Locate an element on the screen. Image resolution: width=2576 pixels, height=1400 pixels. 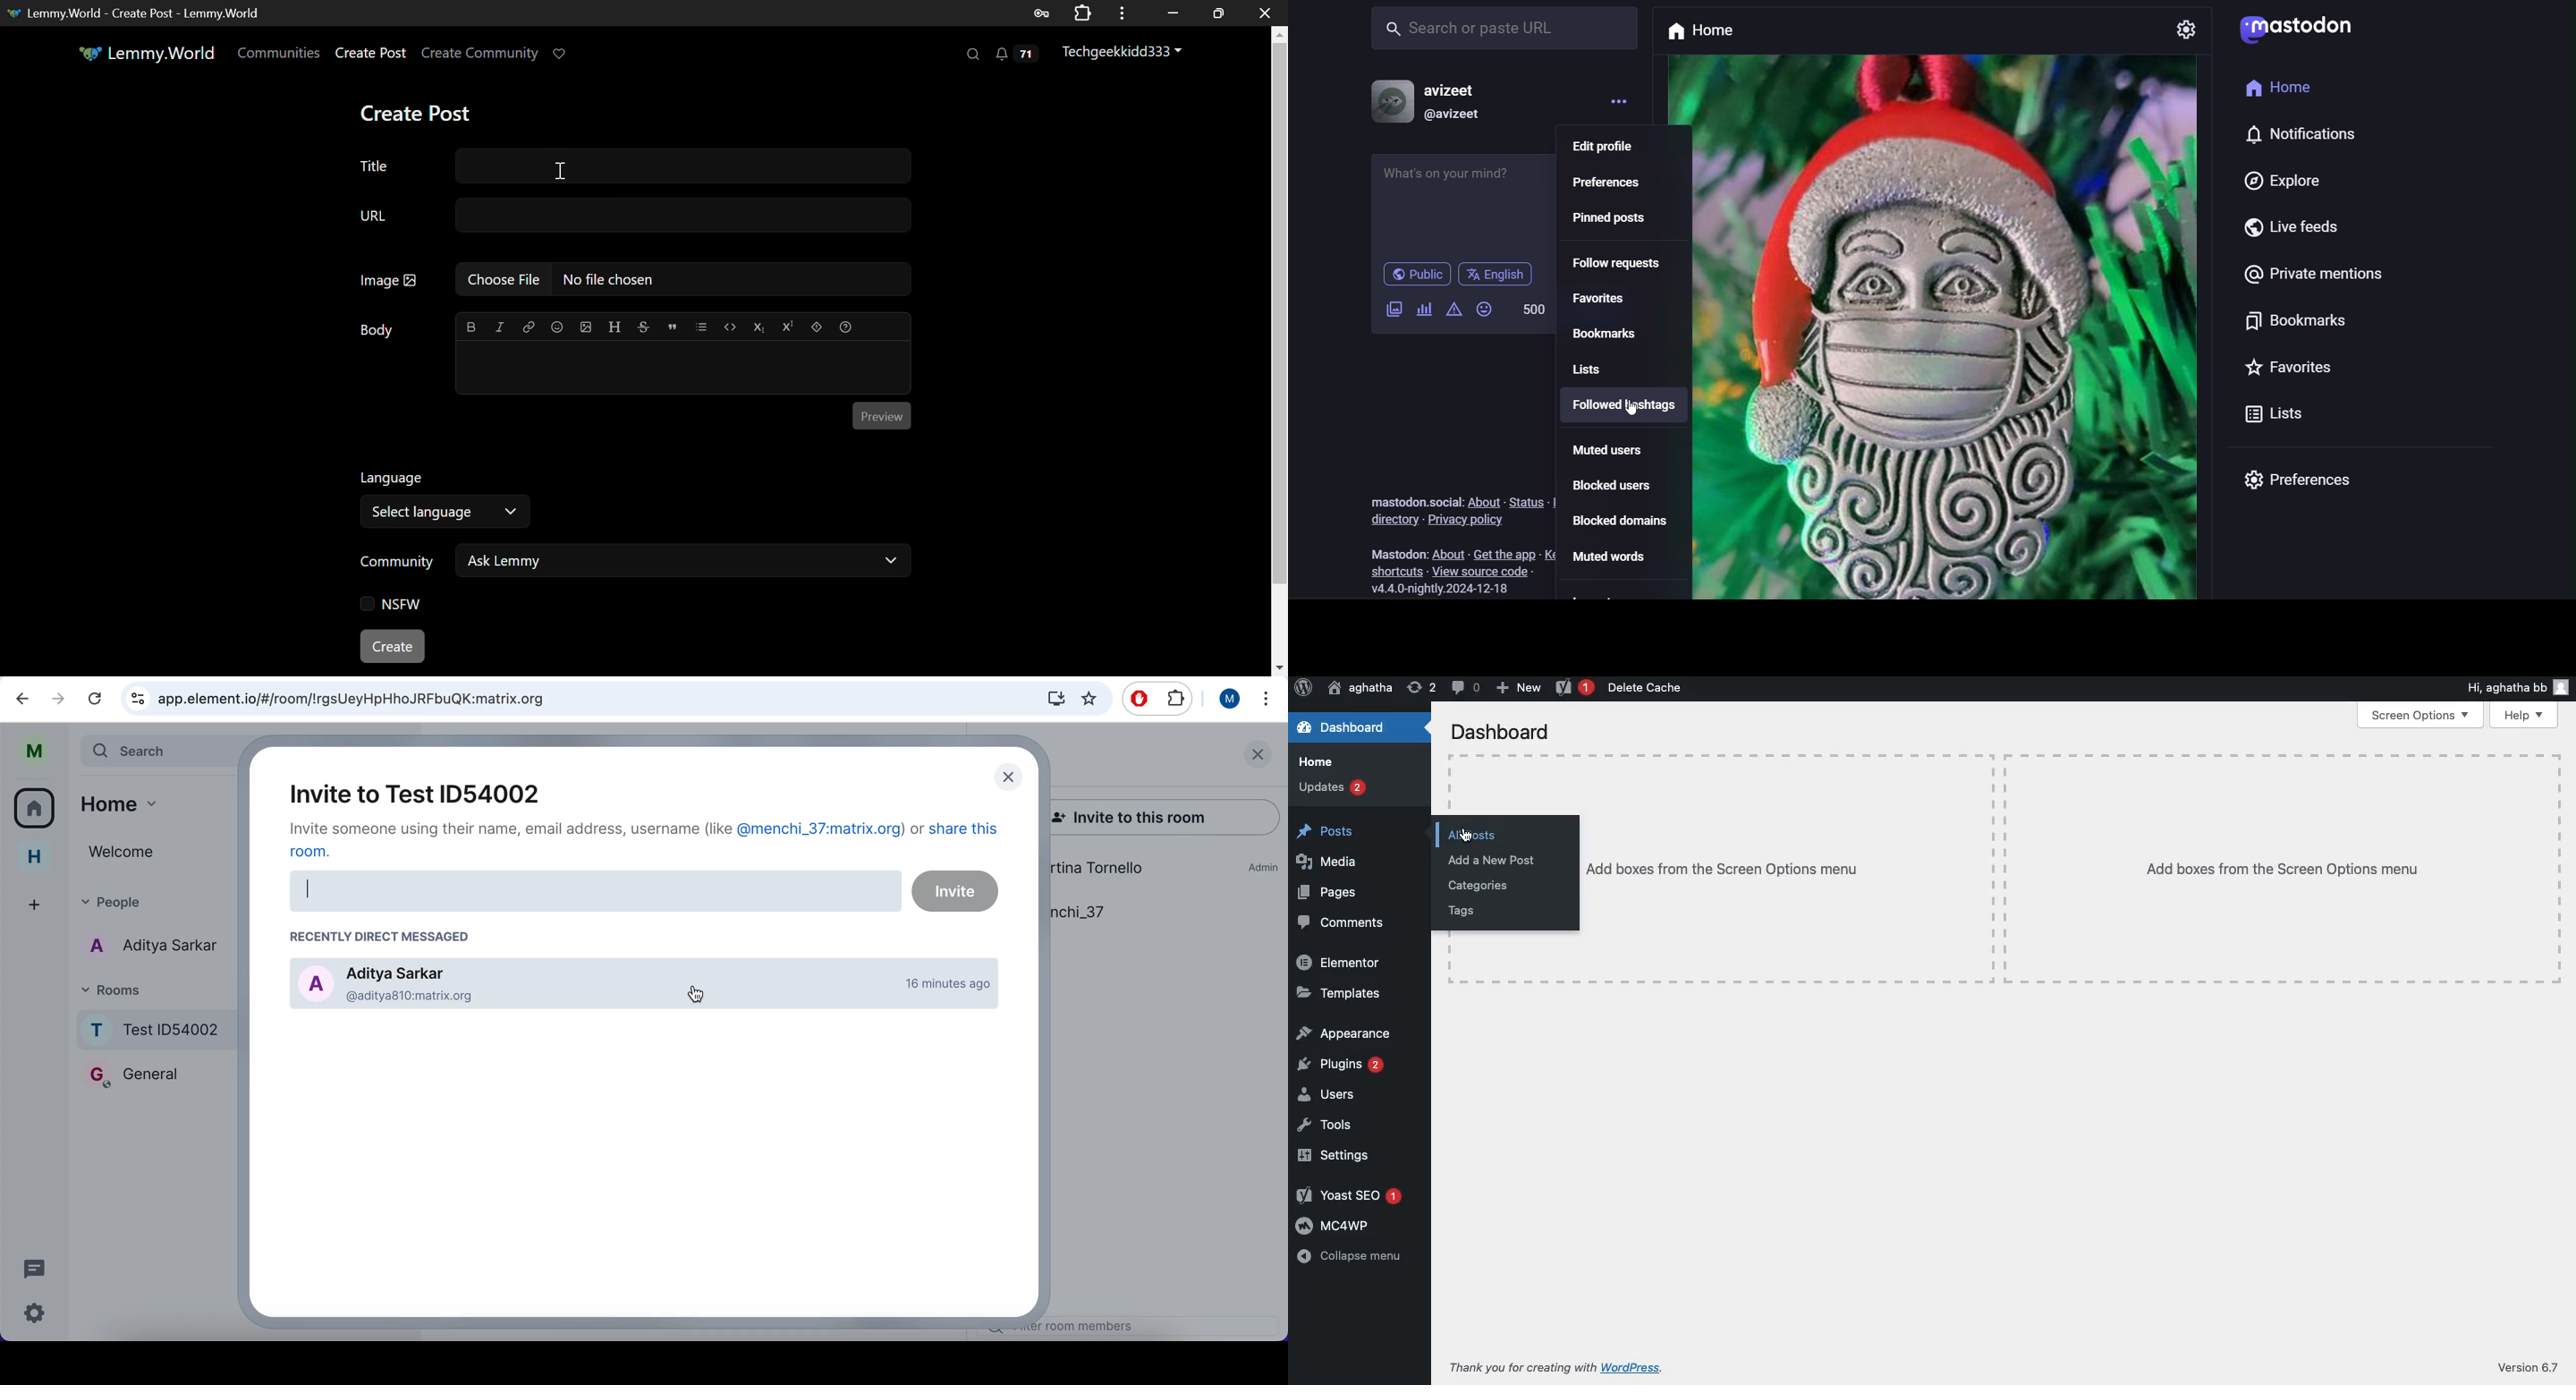
NSFW Checkbox is located at coordinates (396, 605).